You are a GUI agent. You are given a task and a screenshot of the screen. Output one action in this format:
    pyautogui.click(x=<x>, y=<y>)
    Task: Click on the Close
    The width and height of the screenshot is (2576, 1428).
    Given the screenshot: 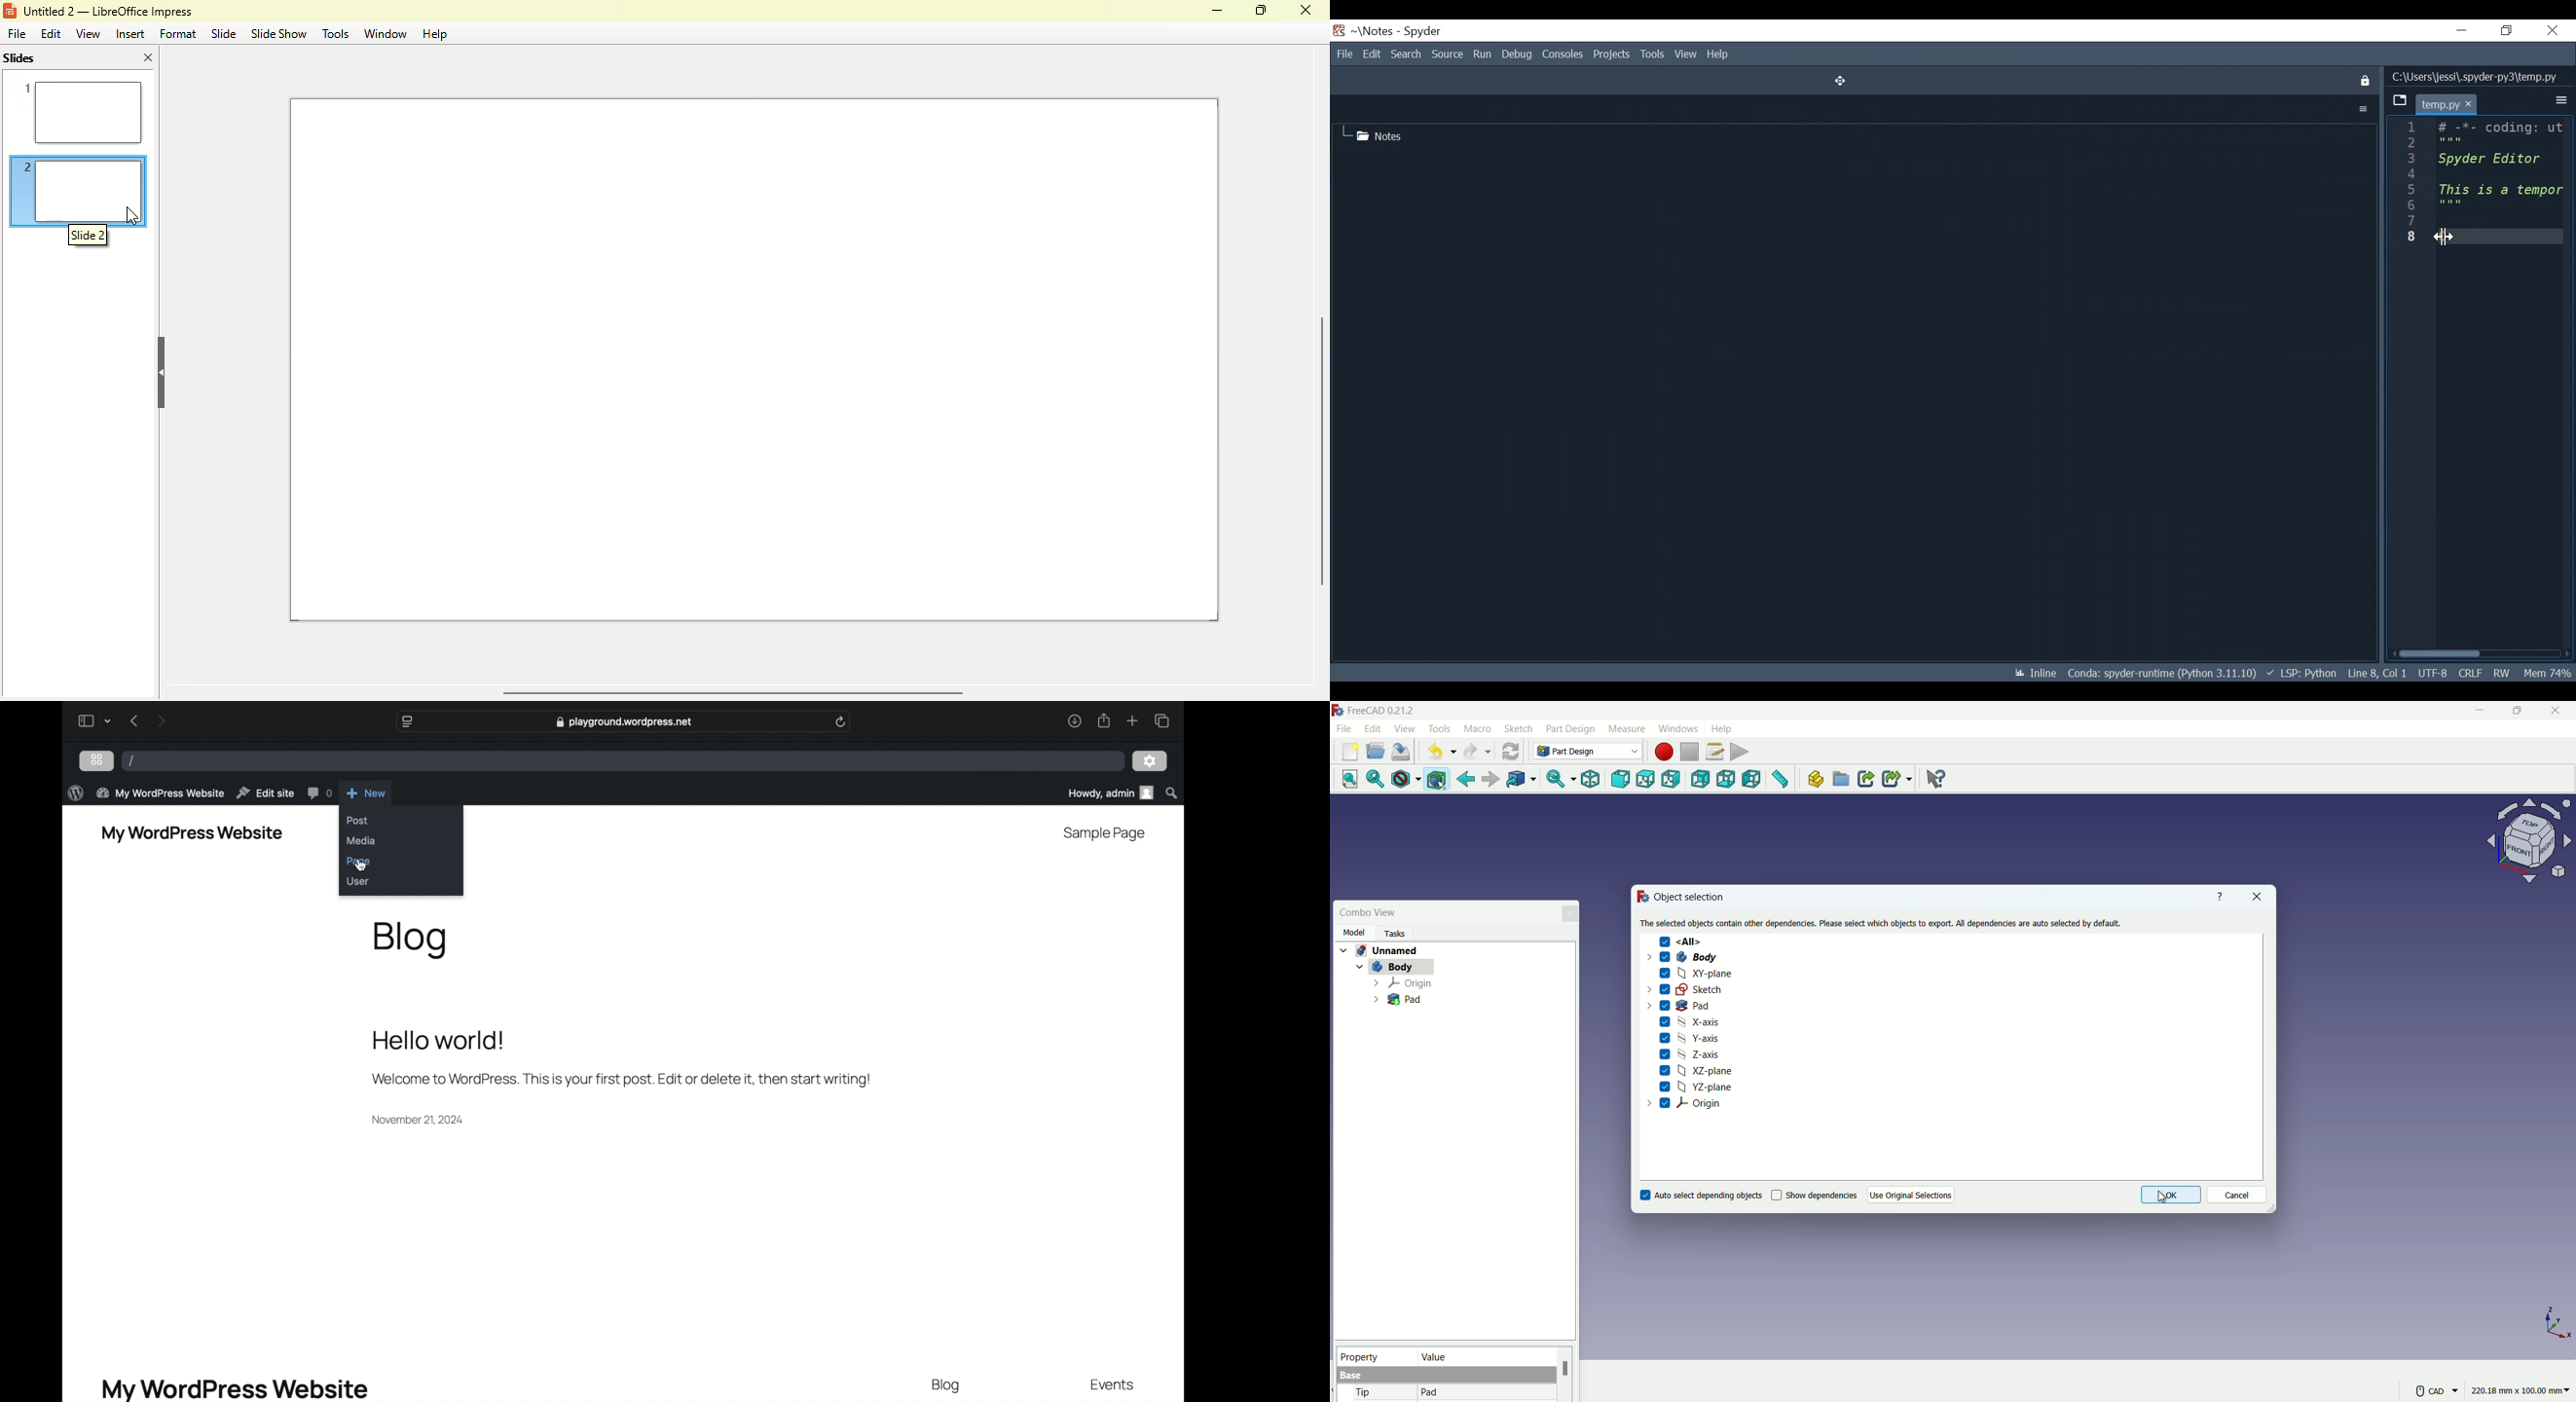 What is the action you would take?
    pyautogui.click(x=2364, y=81)
    